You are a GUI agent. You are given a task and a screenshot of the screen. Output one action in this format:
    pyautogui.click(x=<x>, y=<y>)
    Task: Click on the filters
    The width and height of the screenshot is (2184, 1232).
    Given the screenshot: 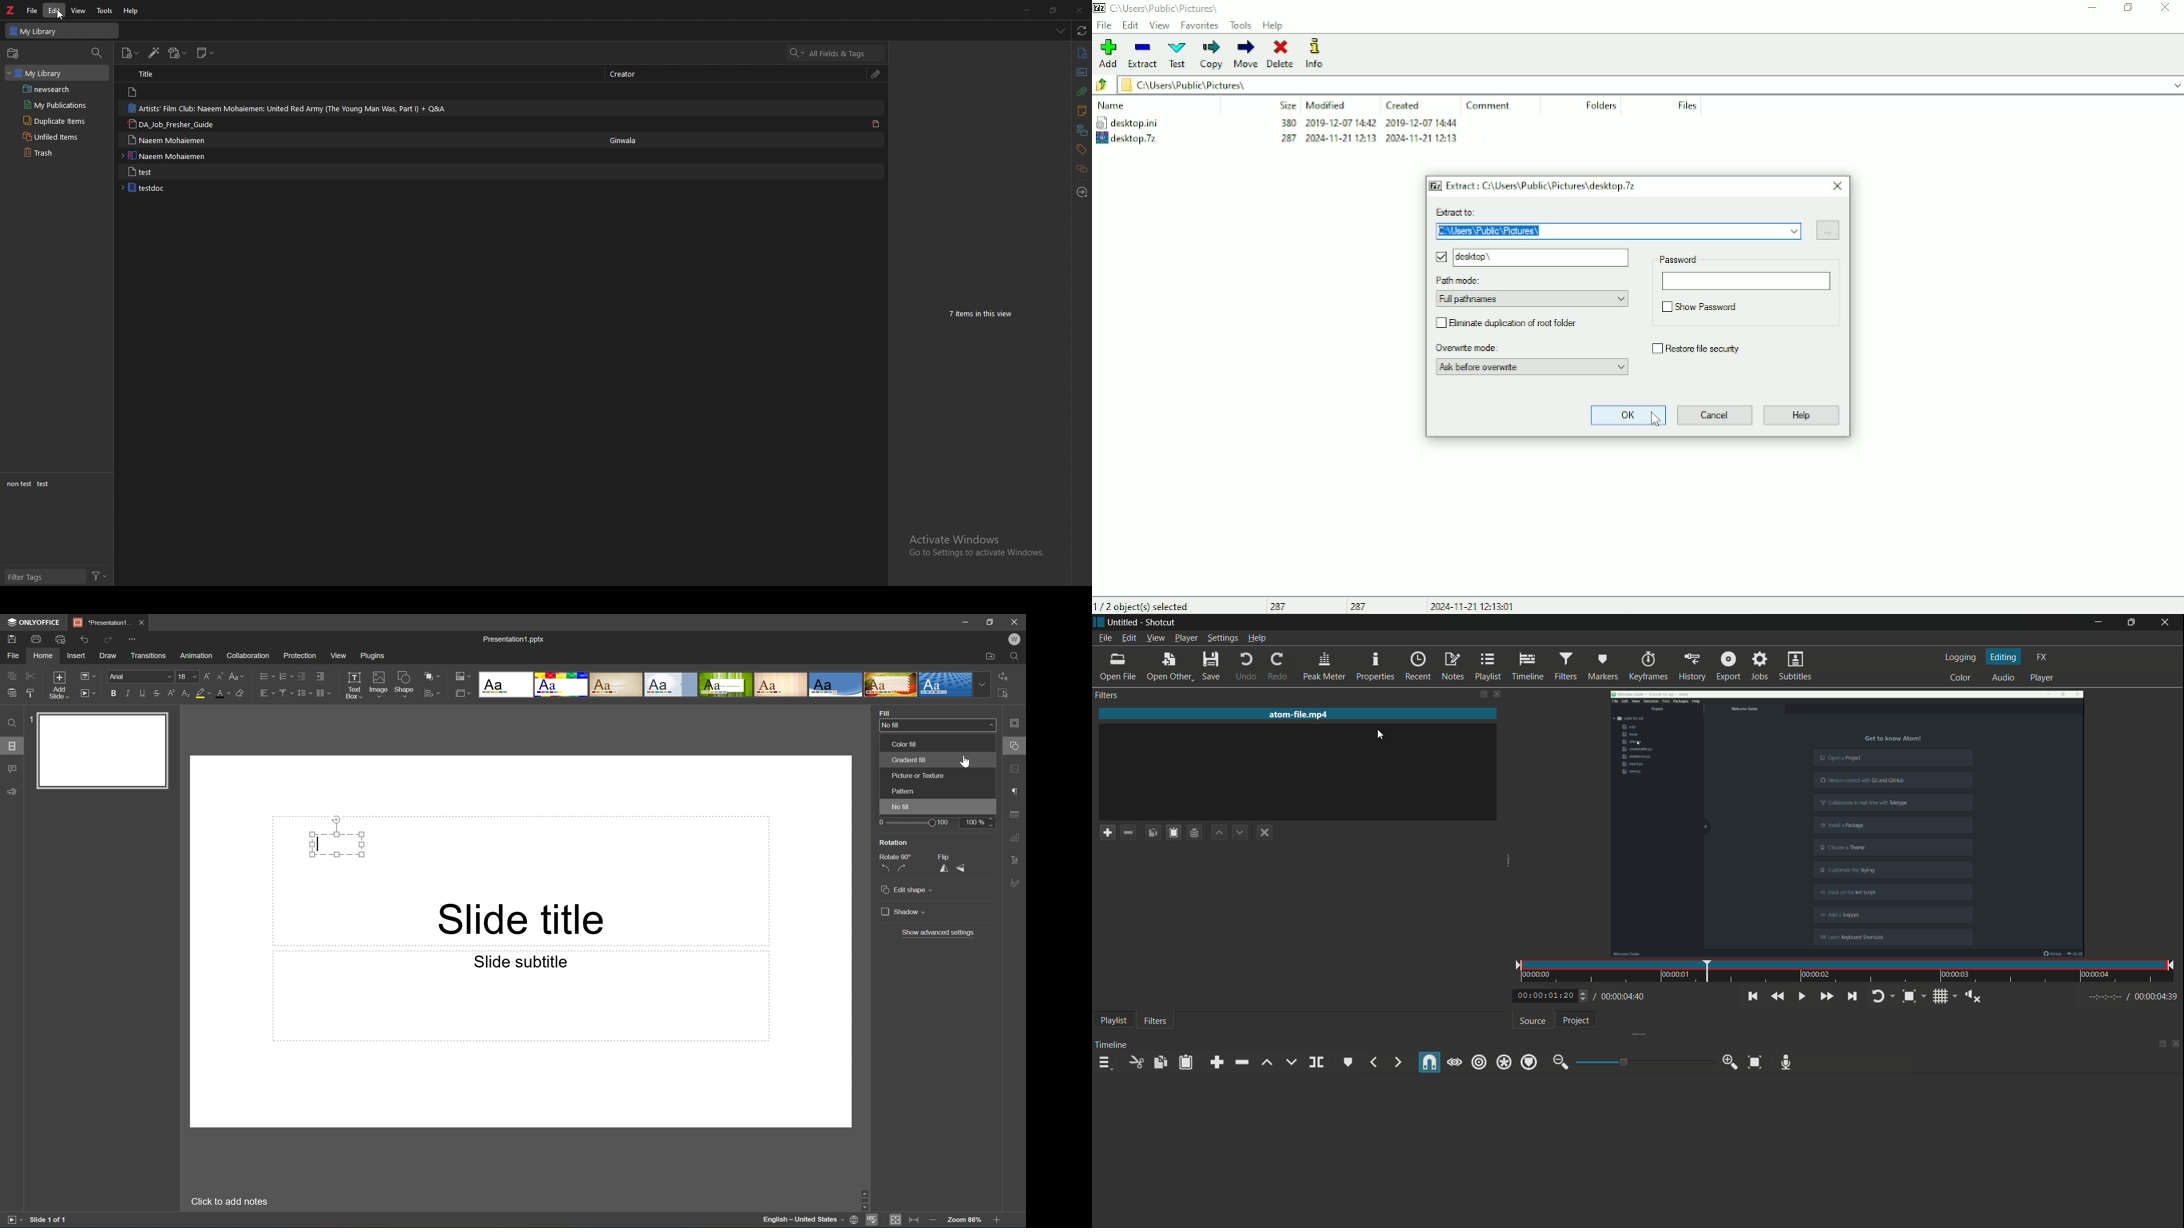 What is the action you would take?
    pyautogui.click(x=1566, y=666)
    